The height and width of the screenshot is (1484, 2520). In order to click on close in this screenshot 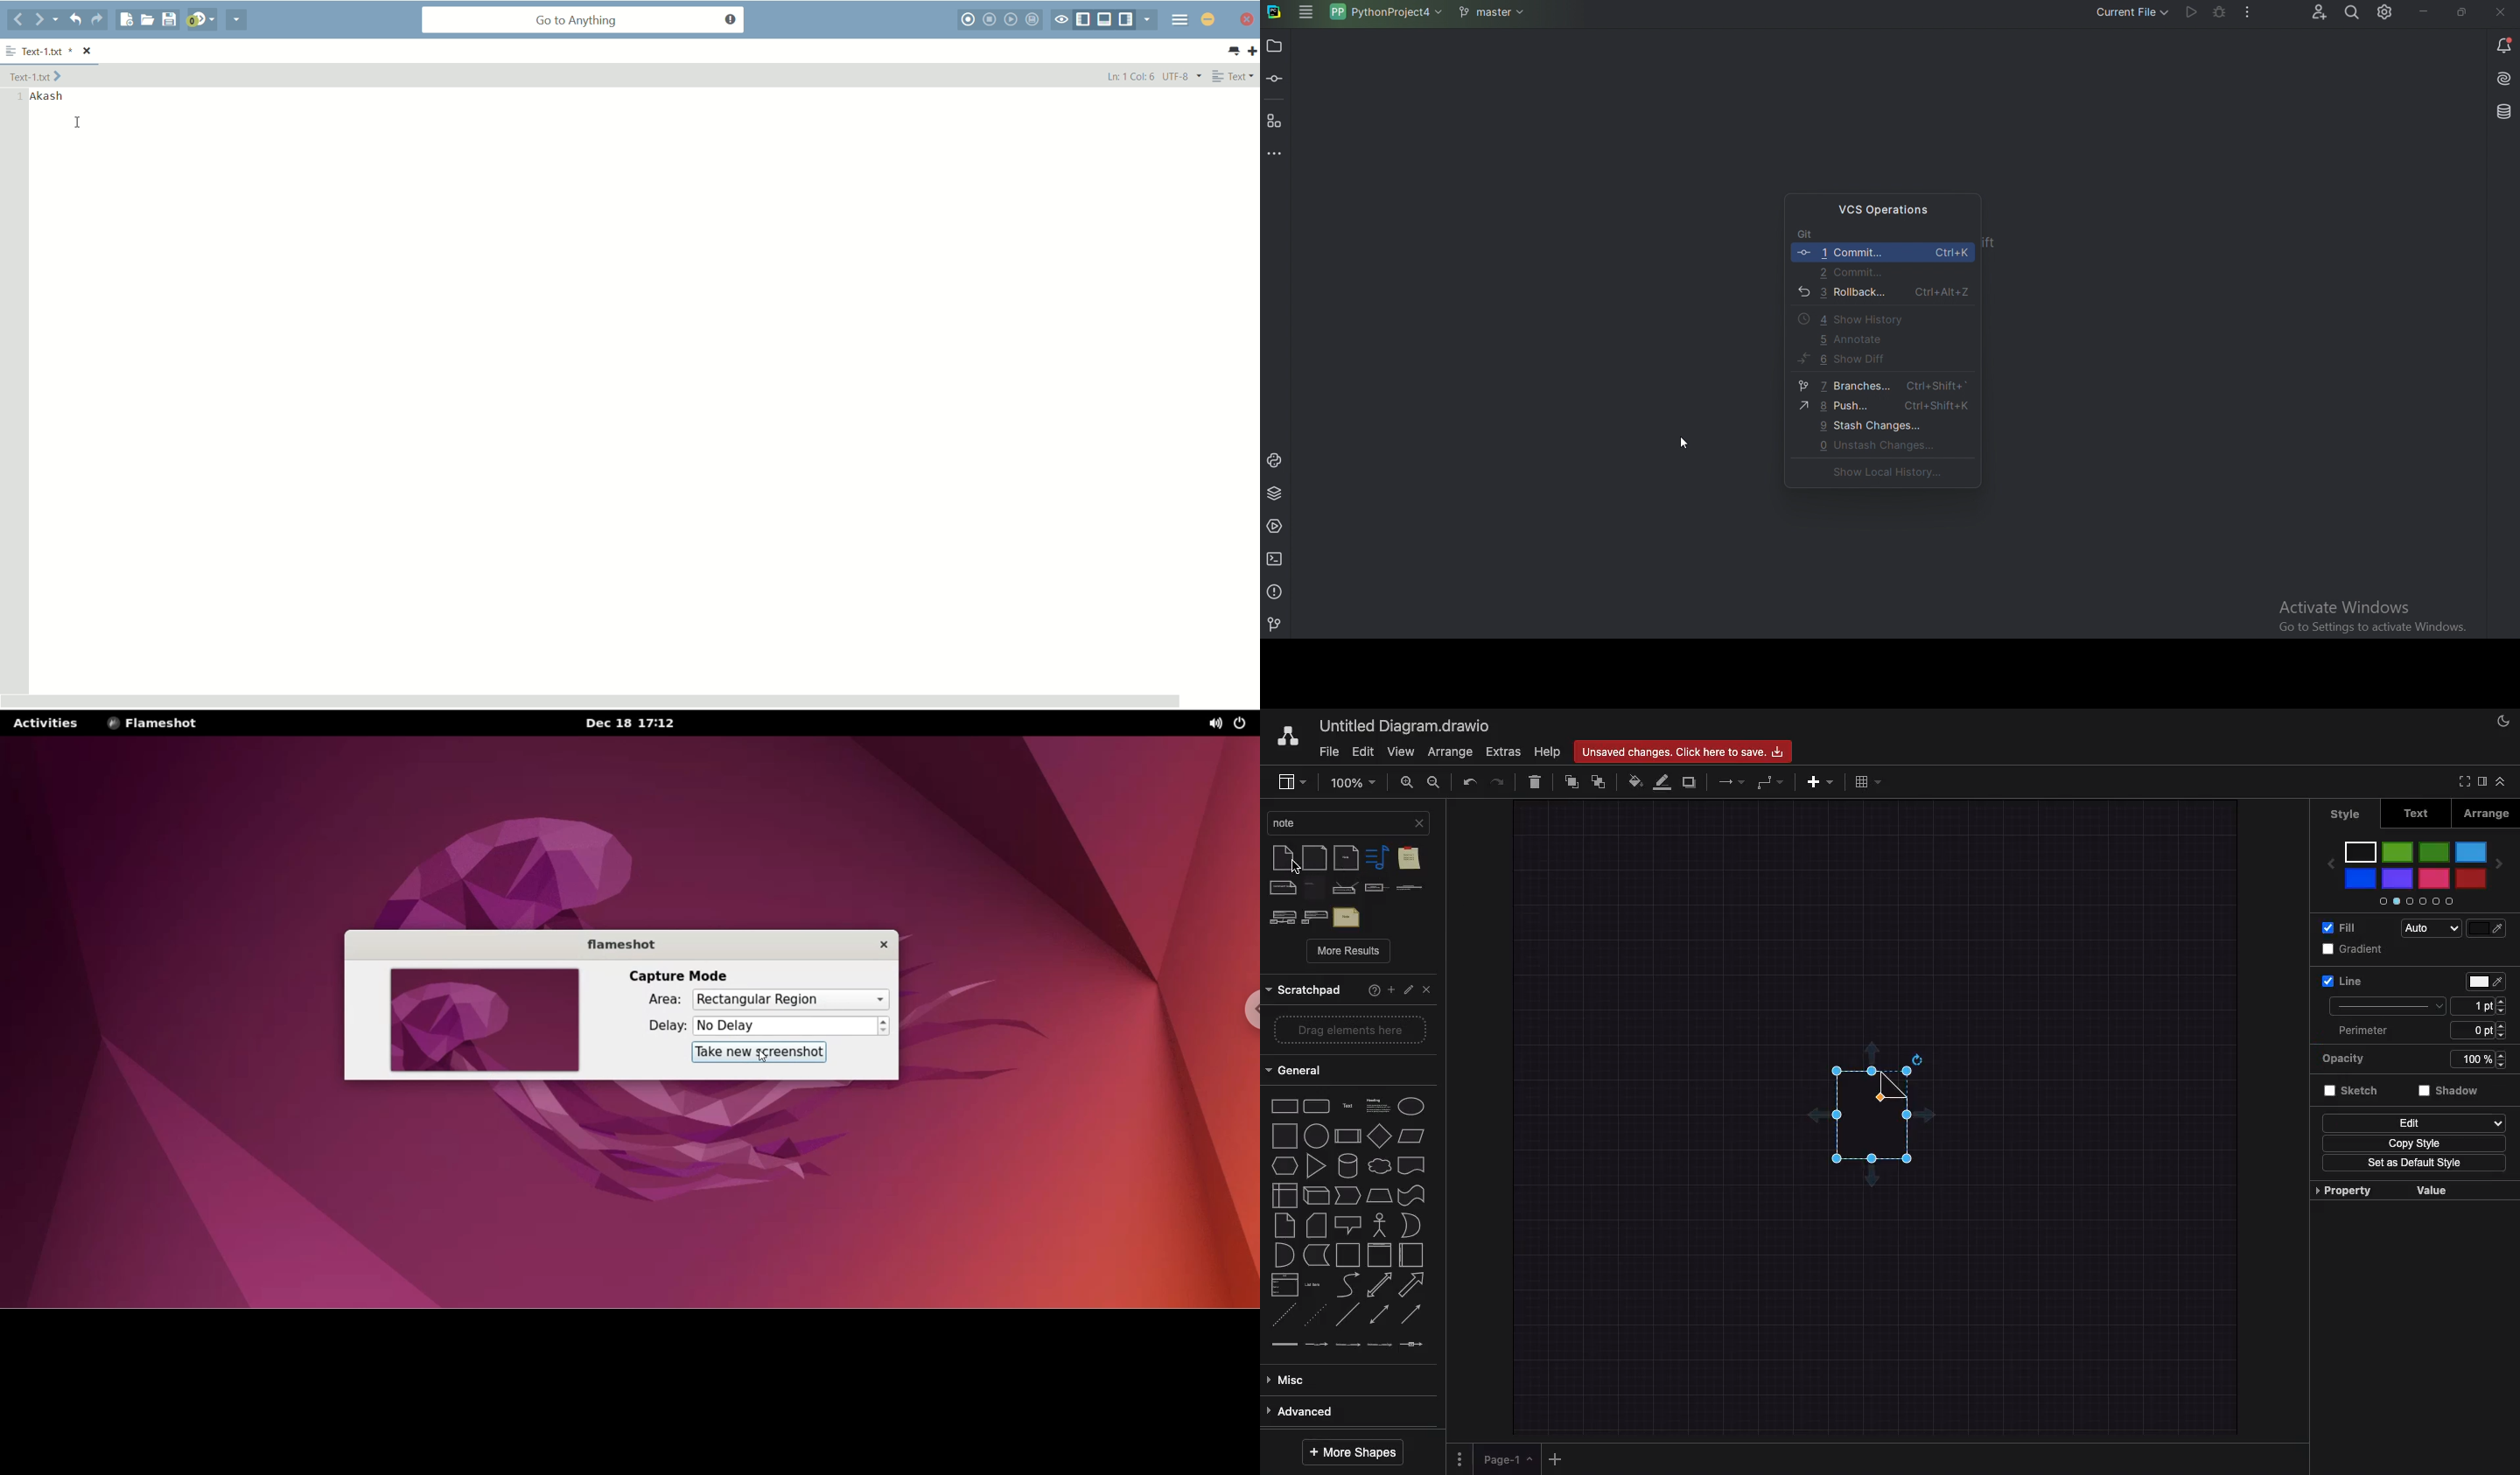, I will do `click(1430, 991)`.